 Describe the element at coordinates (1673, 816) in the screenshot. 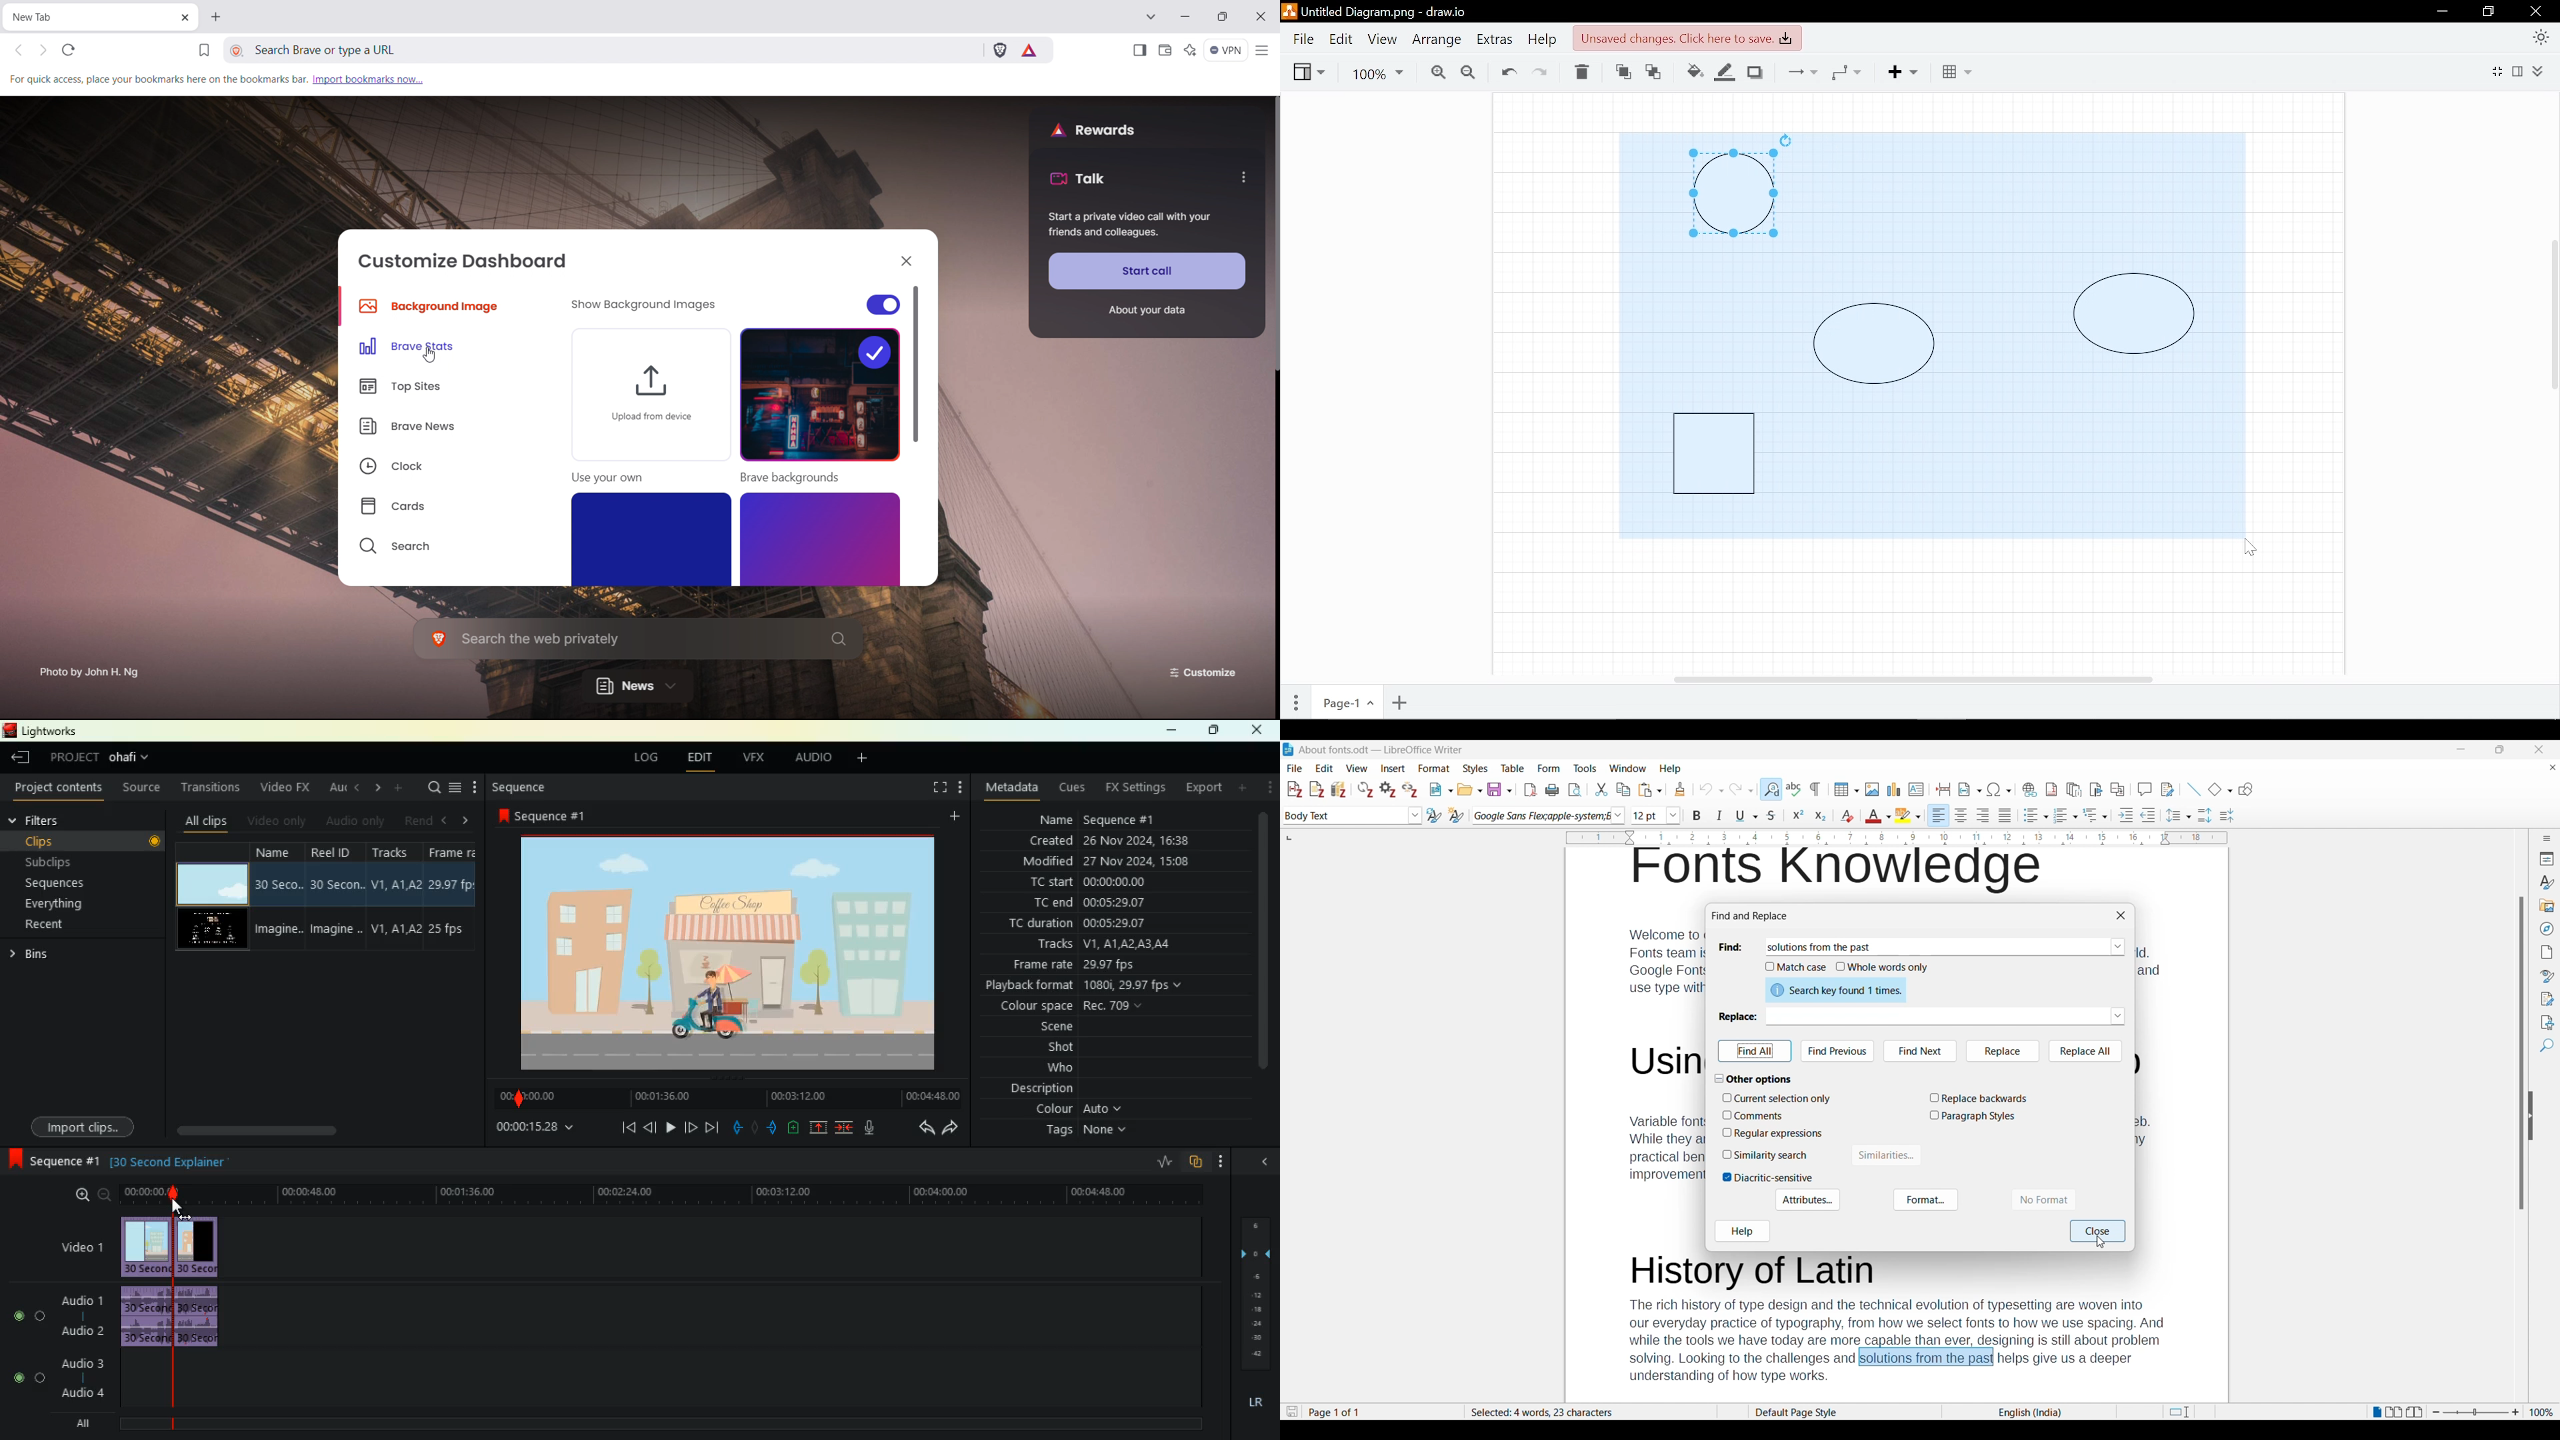

I see `Text size options` at that location.